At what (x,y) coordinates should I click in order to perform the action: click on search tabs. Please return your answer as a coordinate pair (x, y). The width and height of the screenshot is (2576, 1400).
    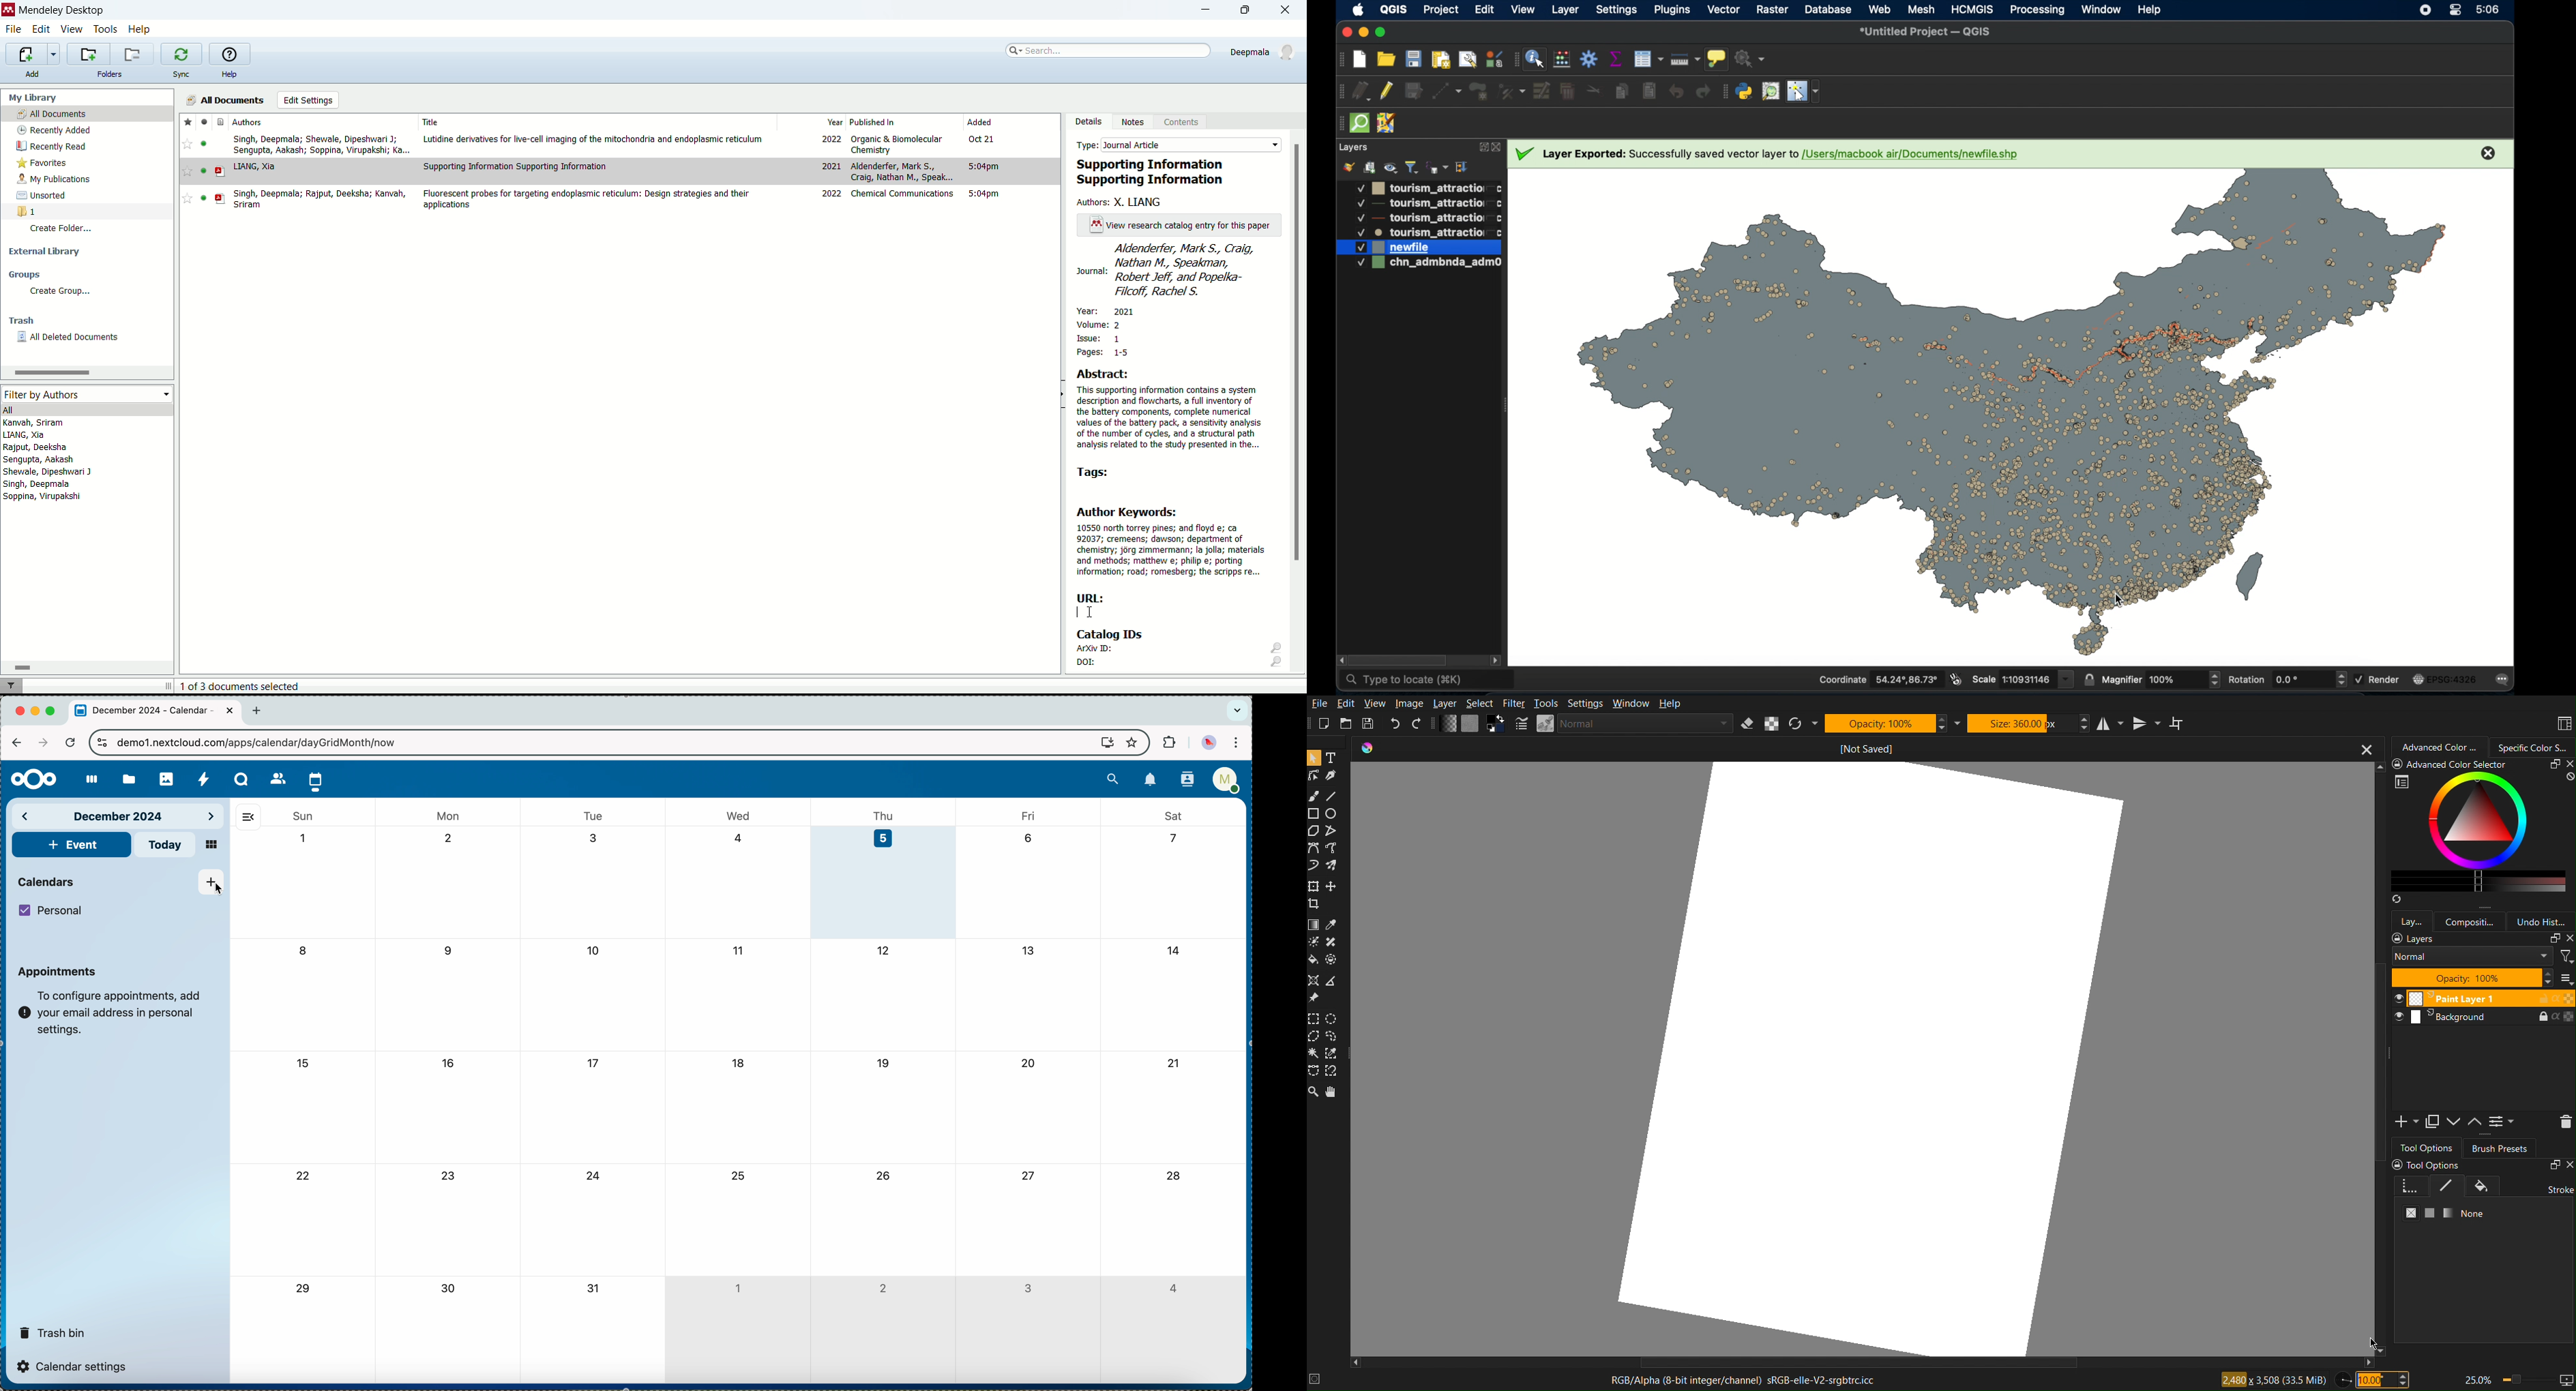
    Looking at the image, I should click on (1237, 710).